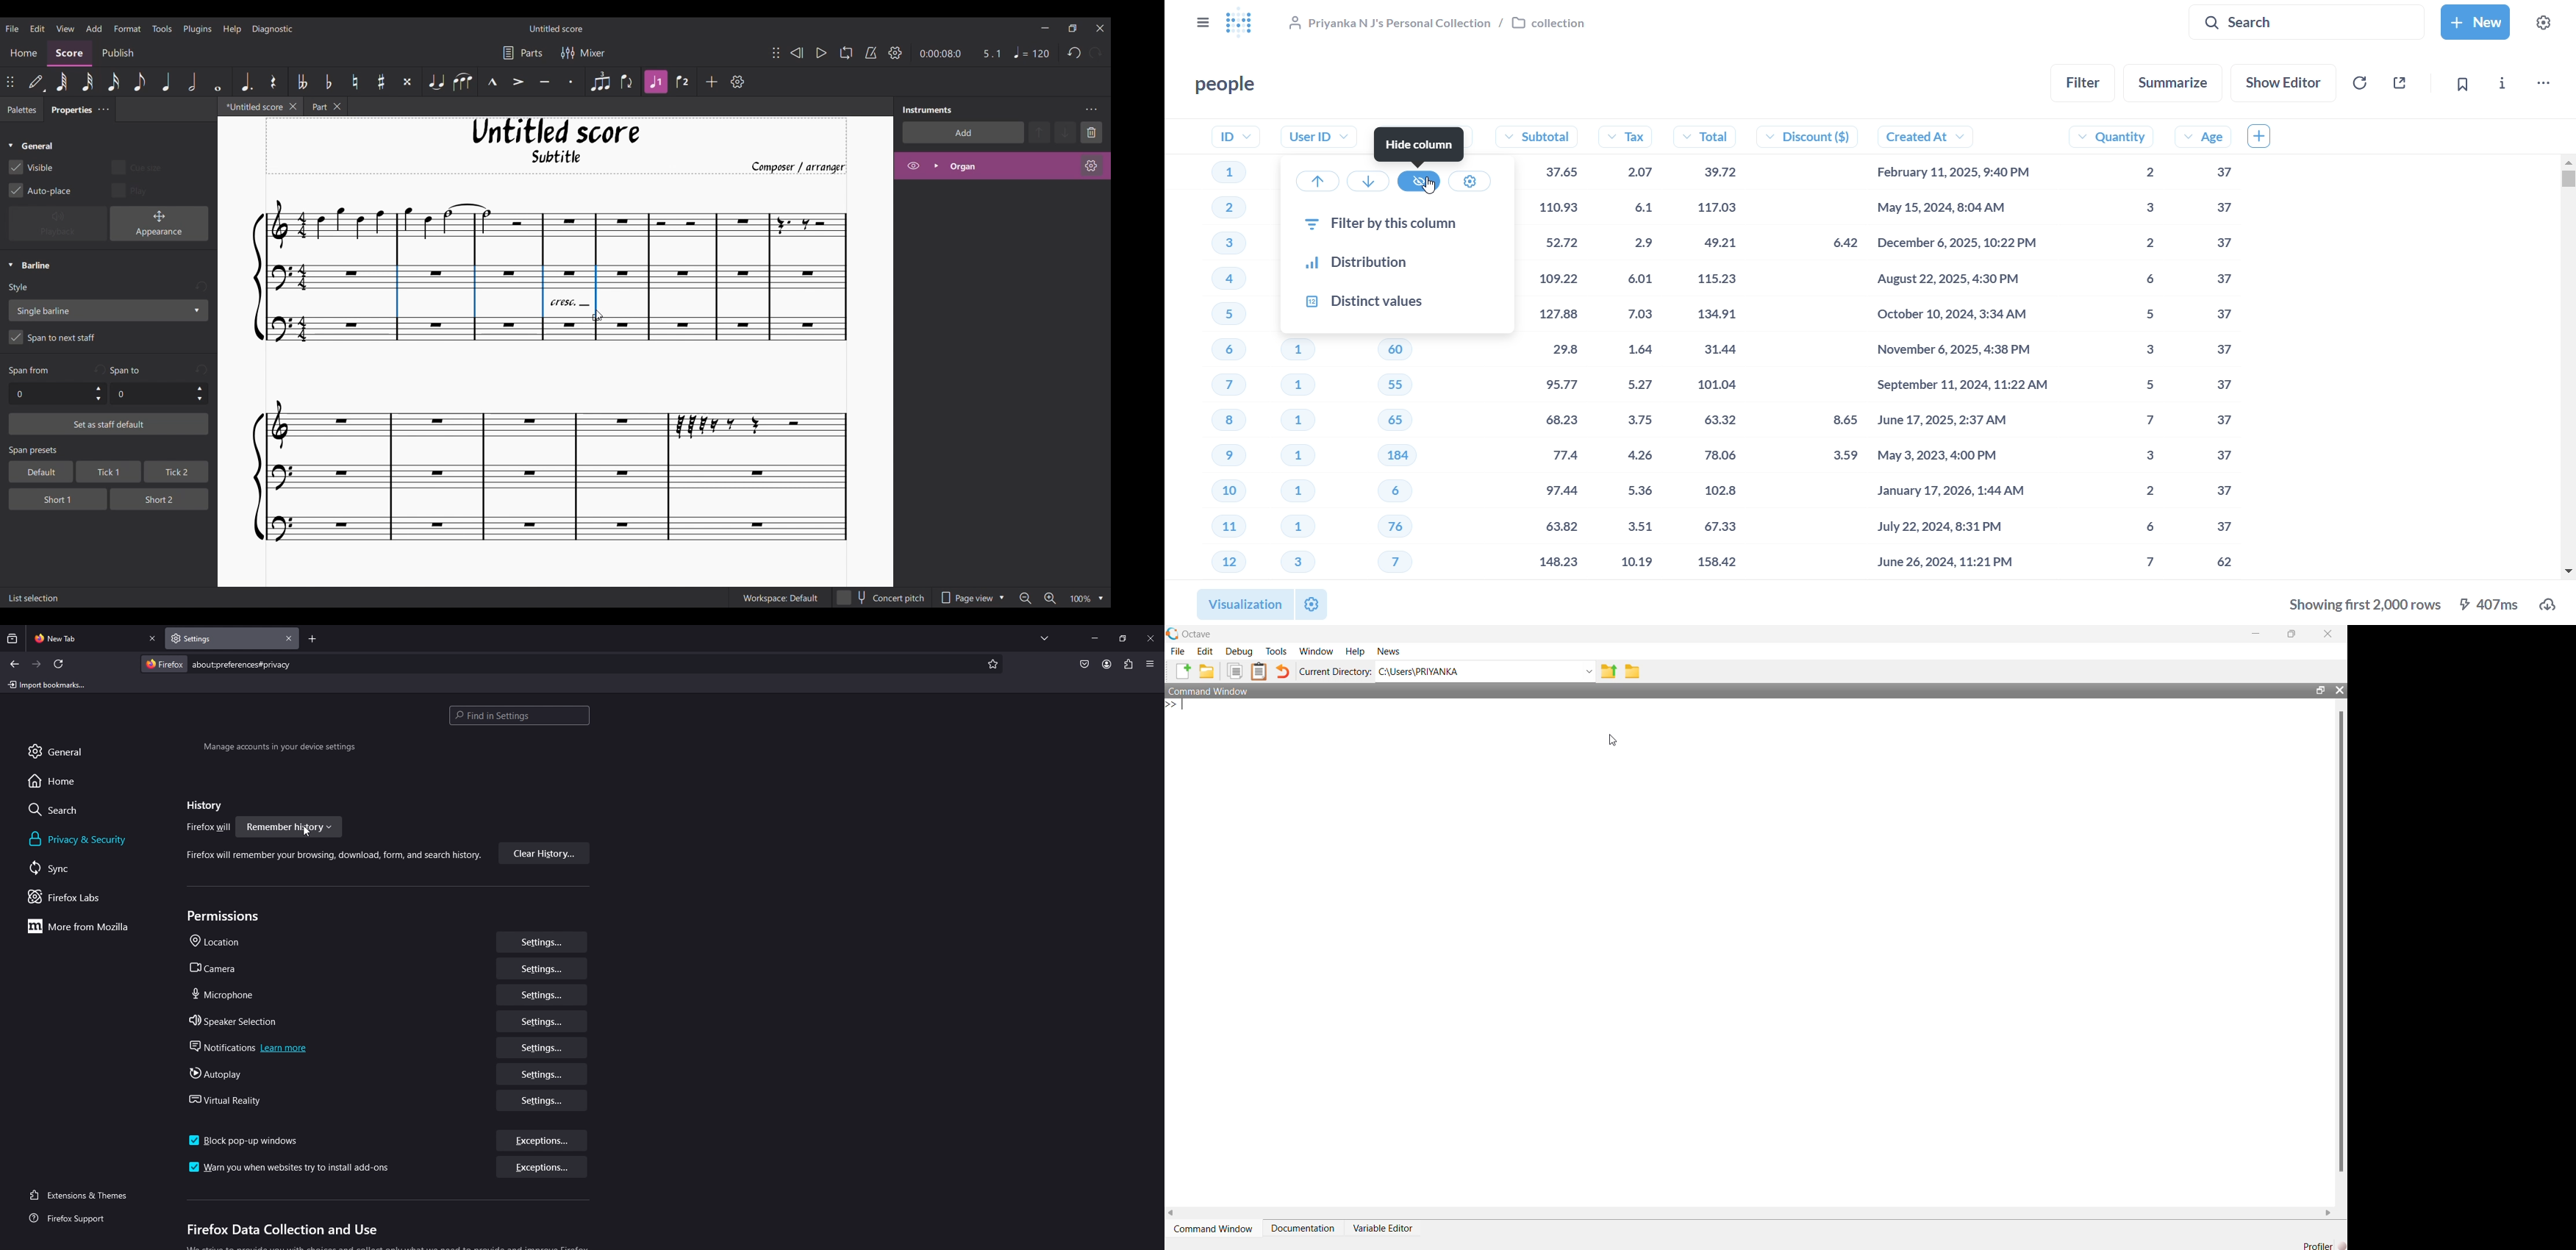 The image size is (2576, 1260). What do you see at coordinates (1130, 664) in the screenshot?
I see `extension` at bounding box center [1130, 664].